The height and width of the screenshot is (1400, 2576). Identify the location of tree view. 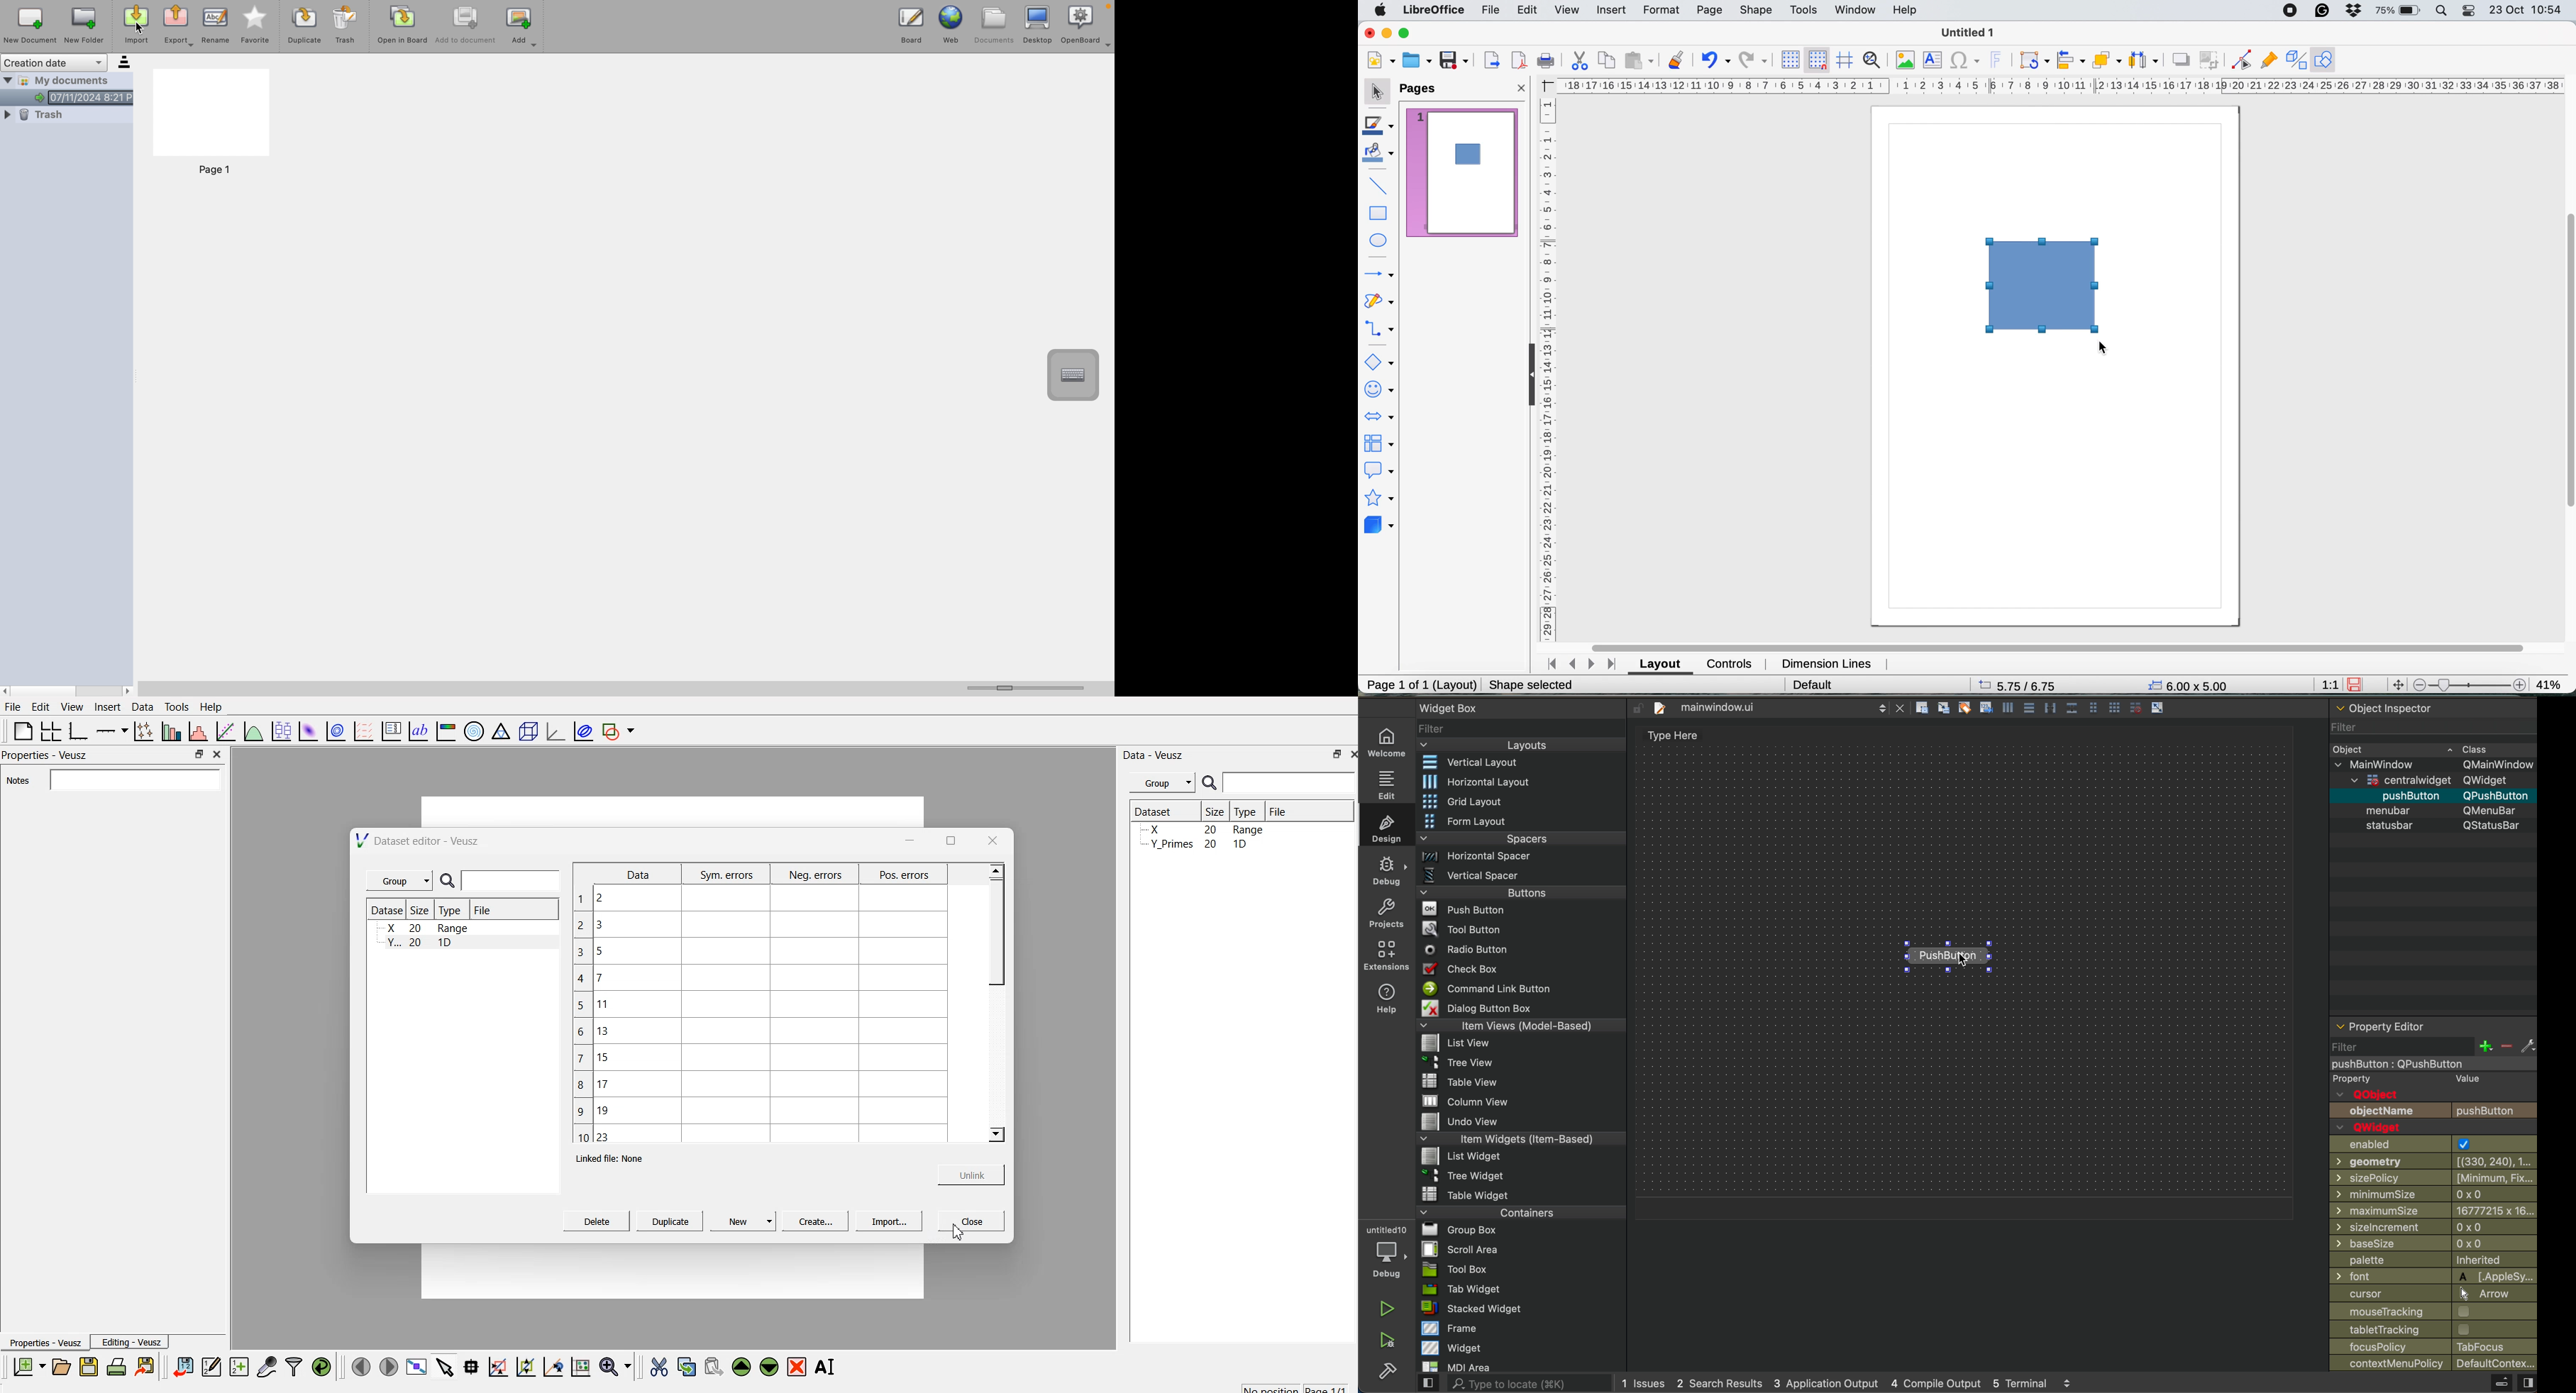
(1521, 1063).